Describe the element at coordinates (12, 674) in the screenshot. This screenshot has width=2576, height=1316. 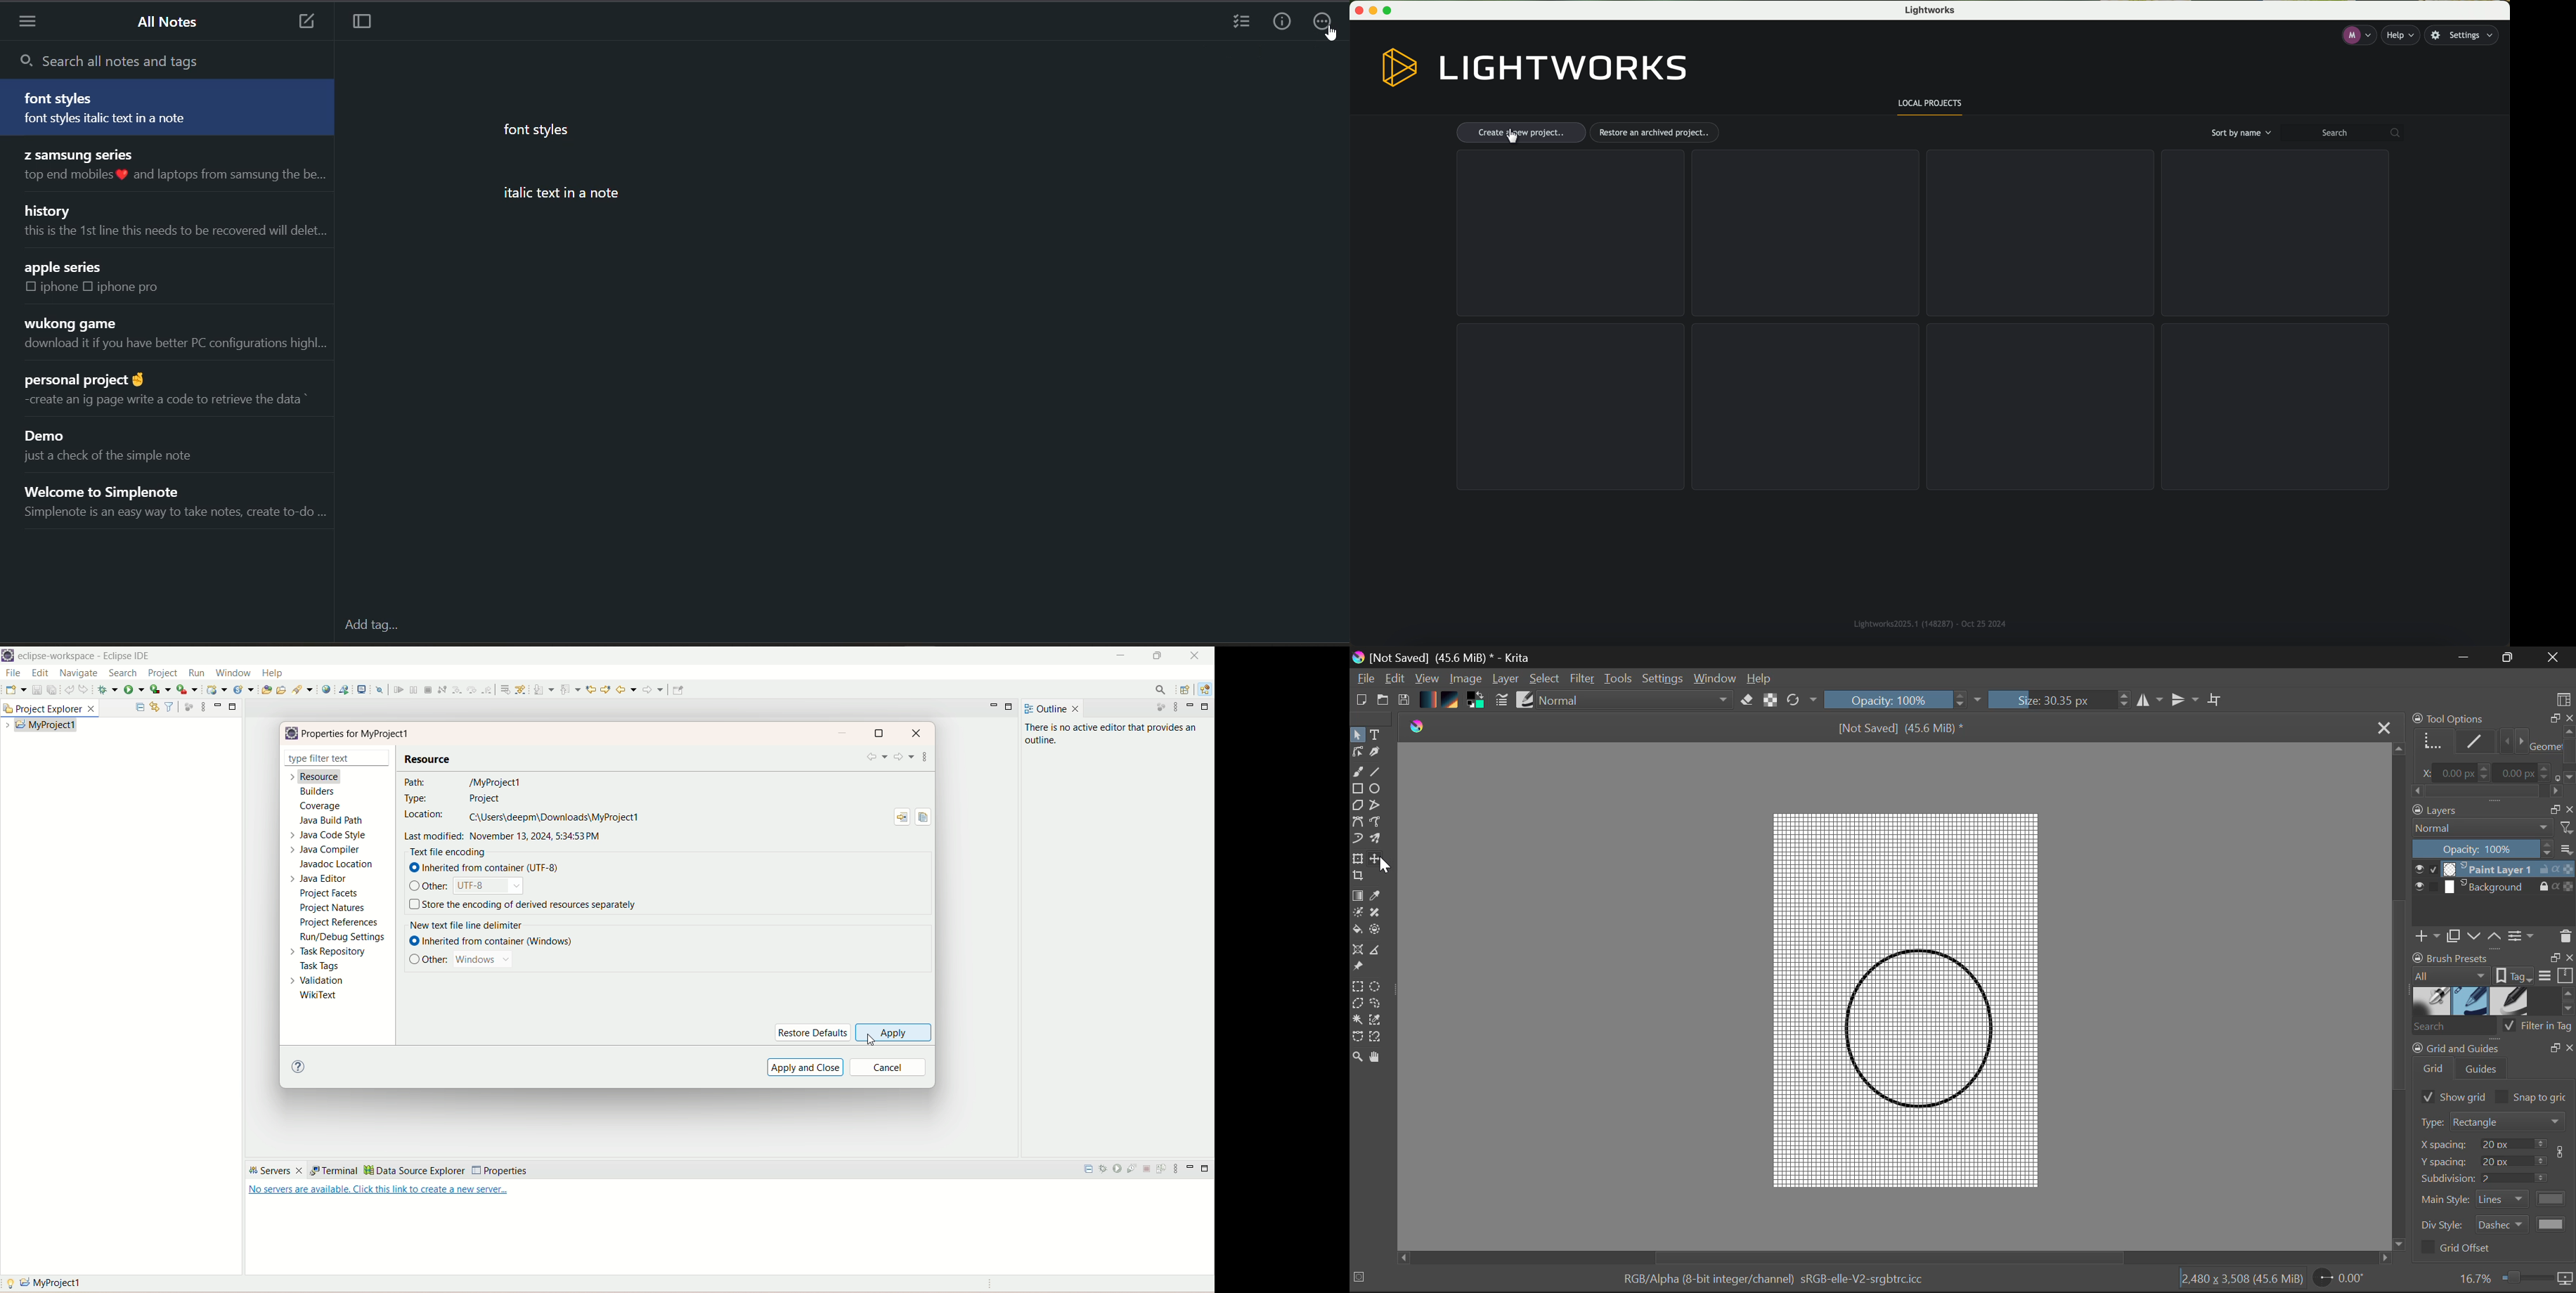
I see `file` at that location.